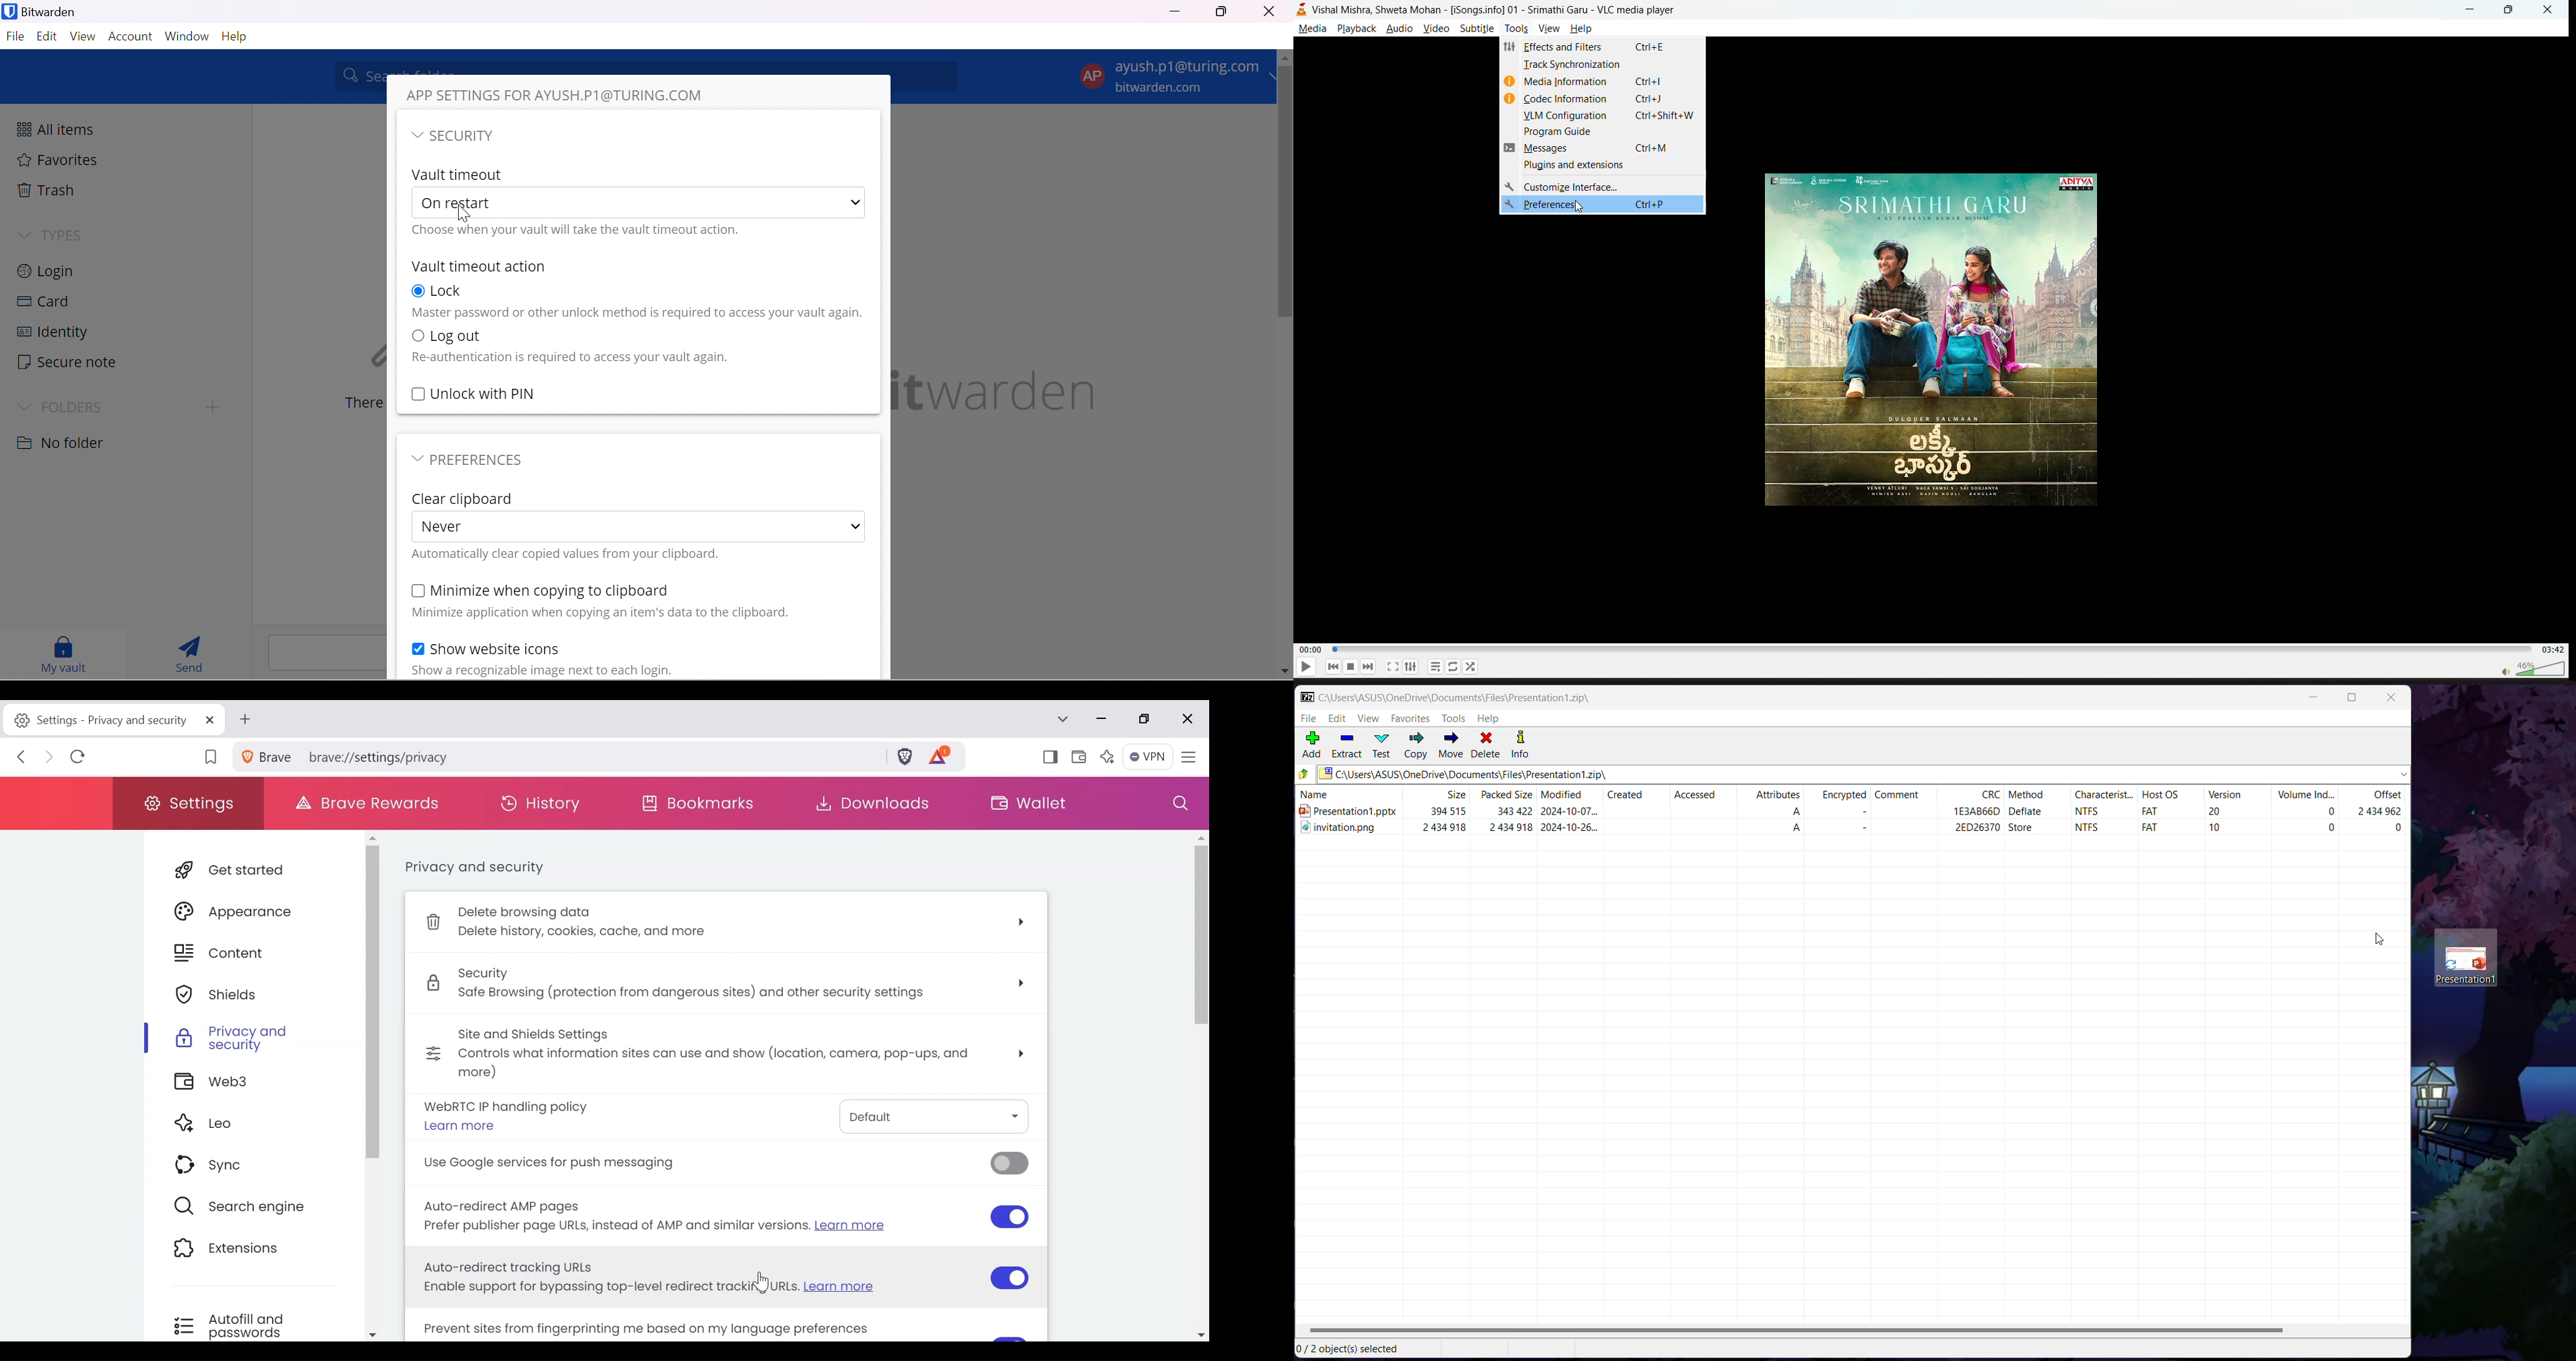  Describe the element at coordinates (1304, 774) in the screenshot. I see `Move Up one level` at that location.